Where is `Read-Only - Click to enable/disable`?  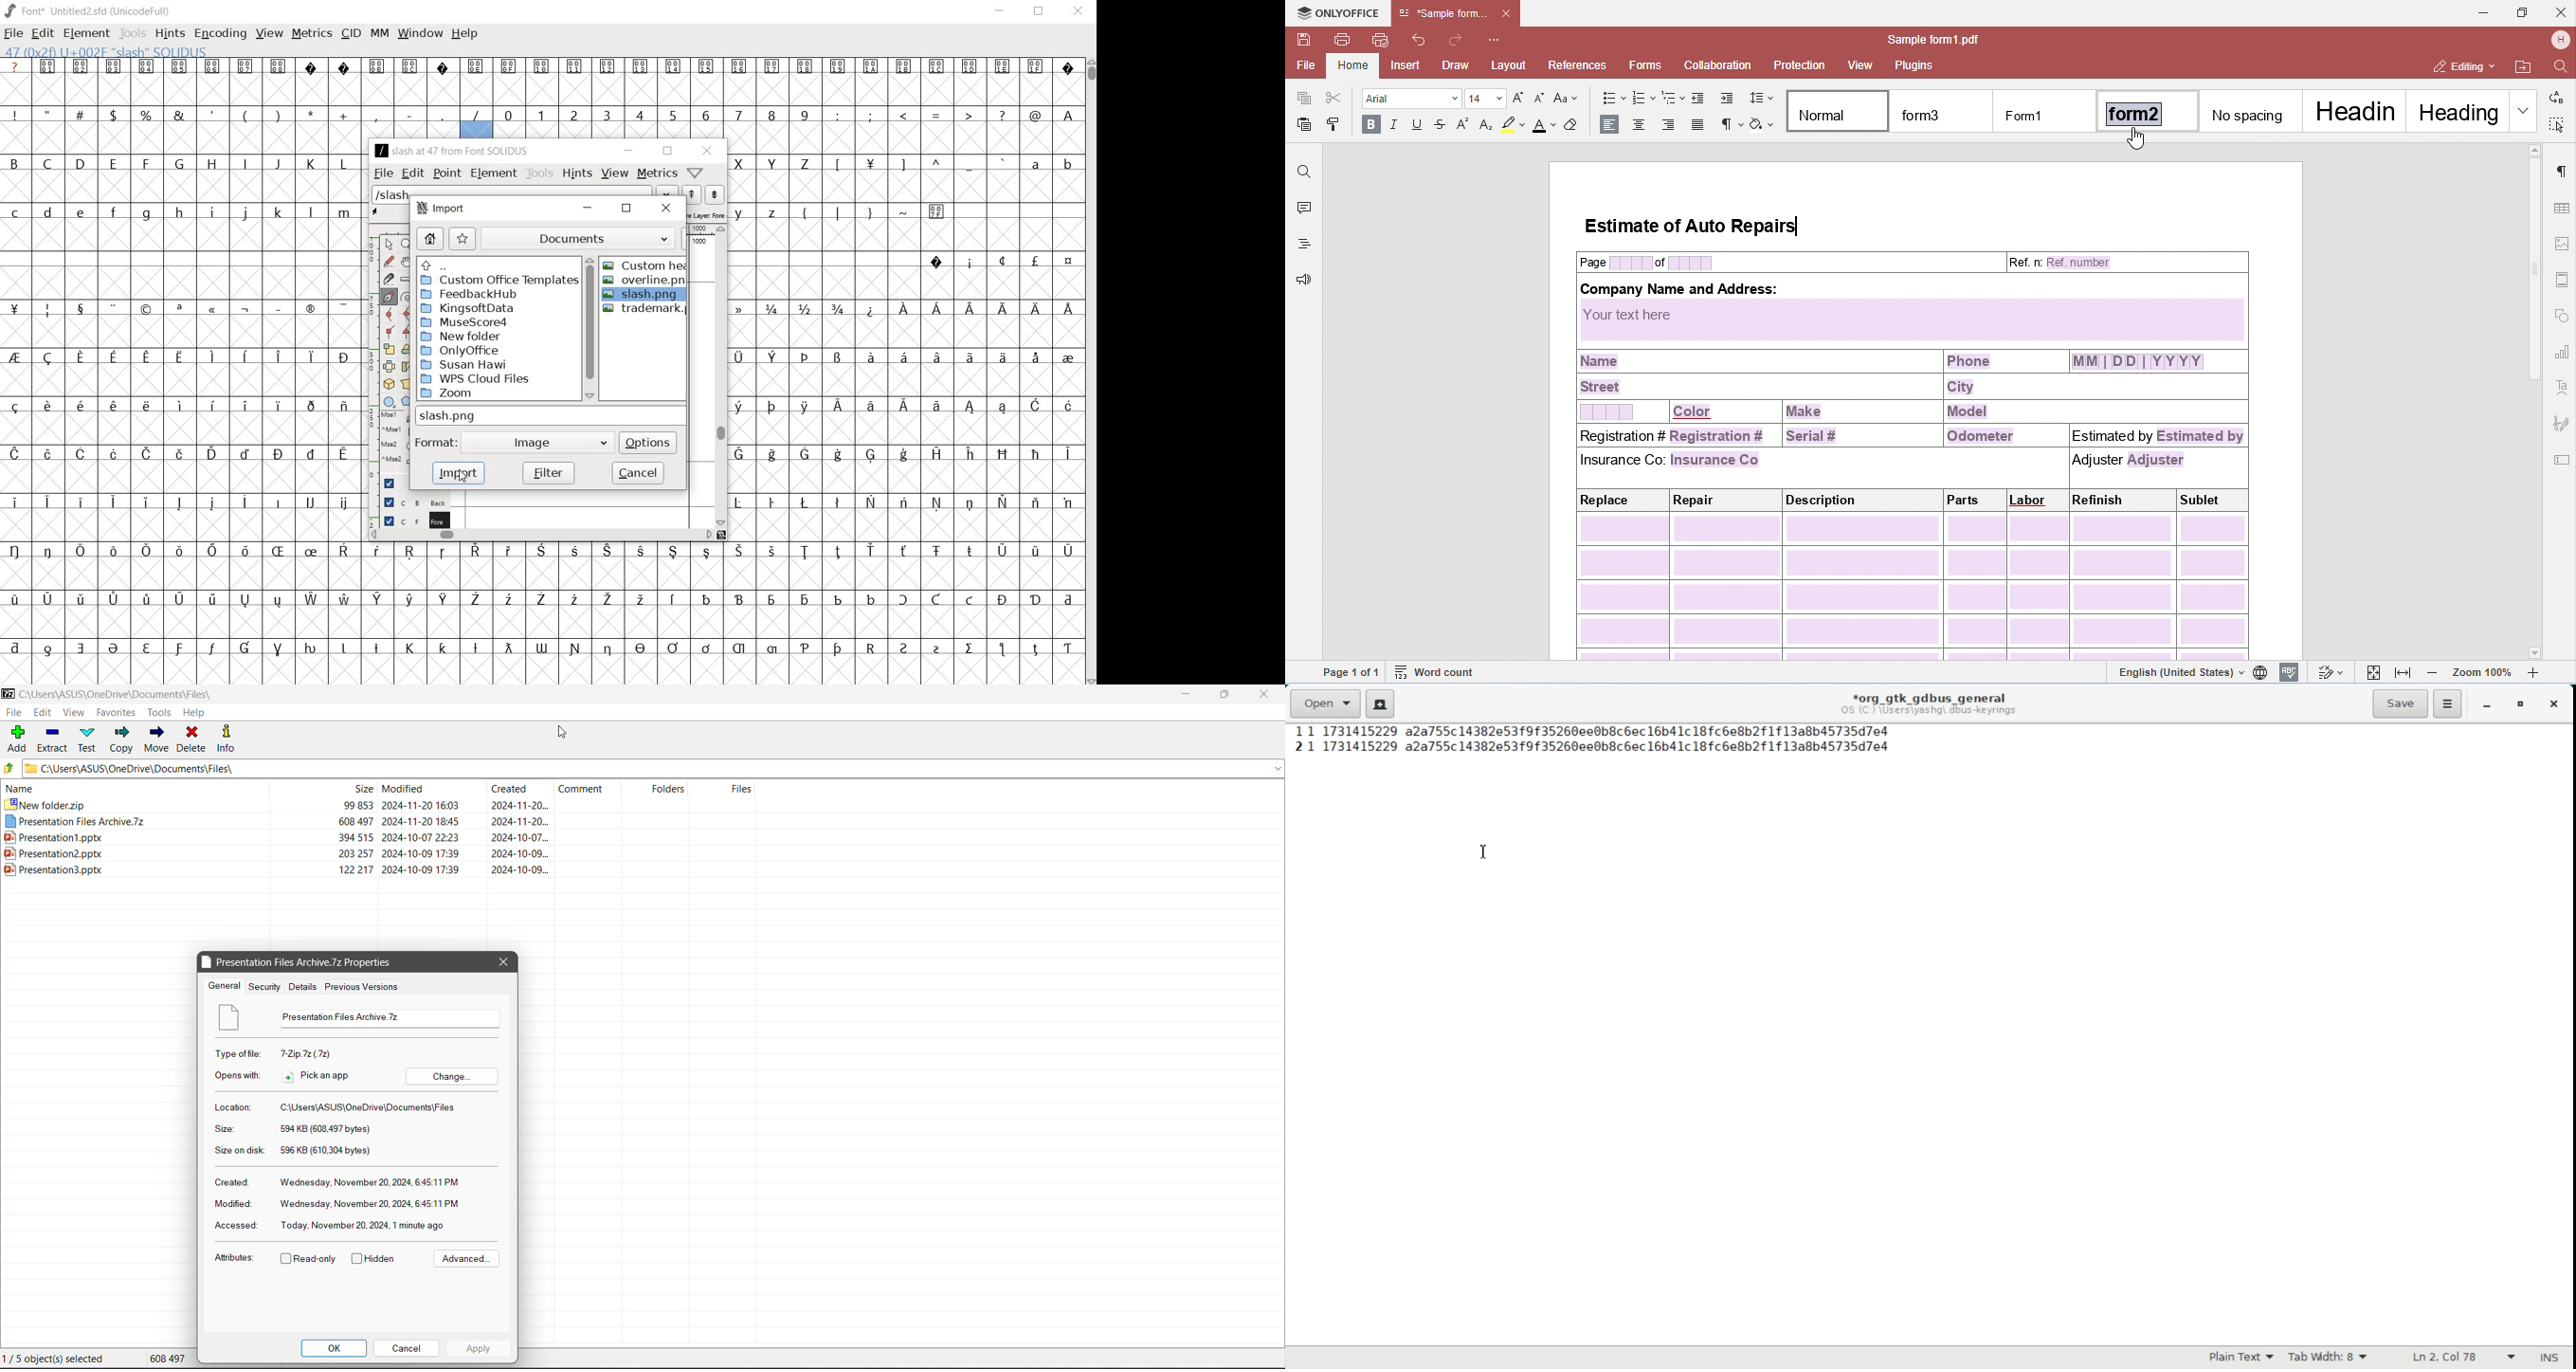 Read-Only - Click to enable/disable is located at coordinates (308, 1259).